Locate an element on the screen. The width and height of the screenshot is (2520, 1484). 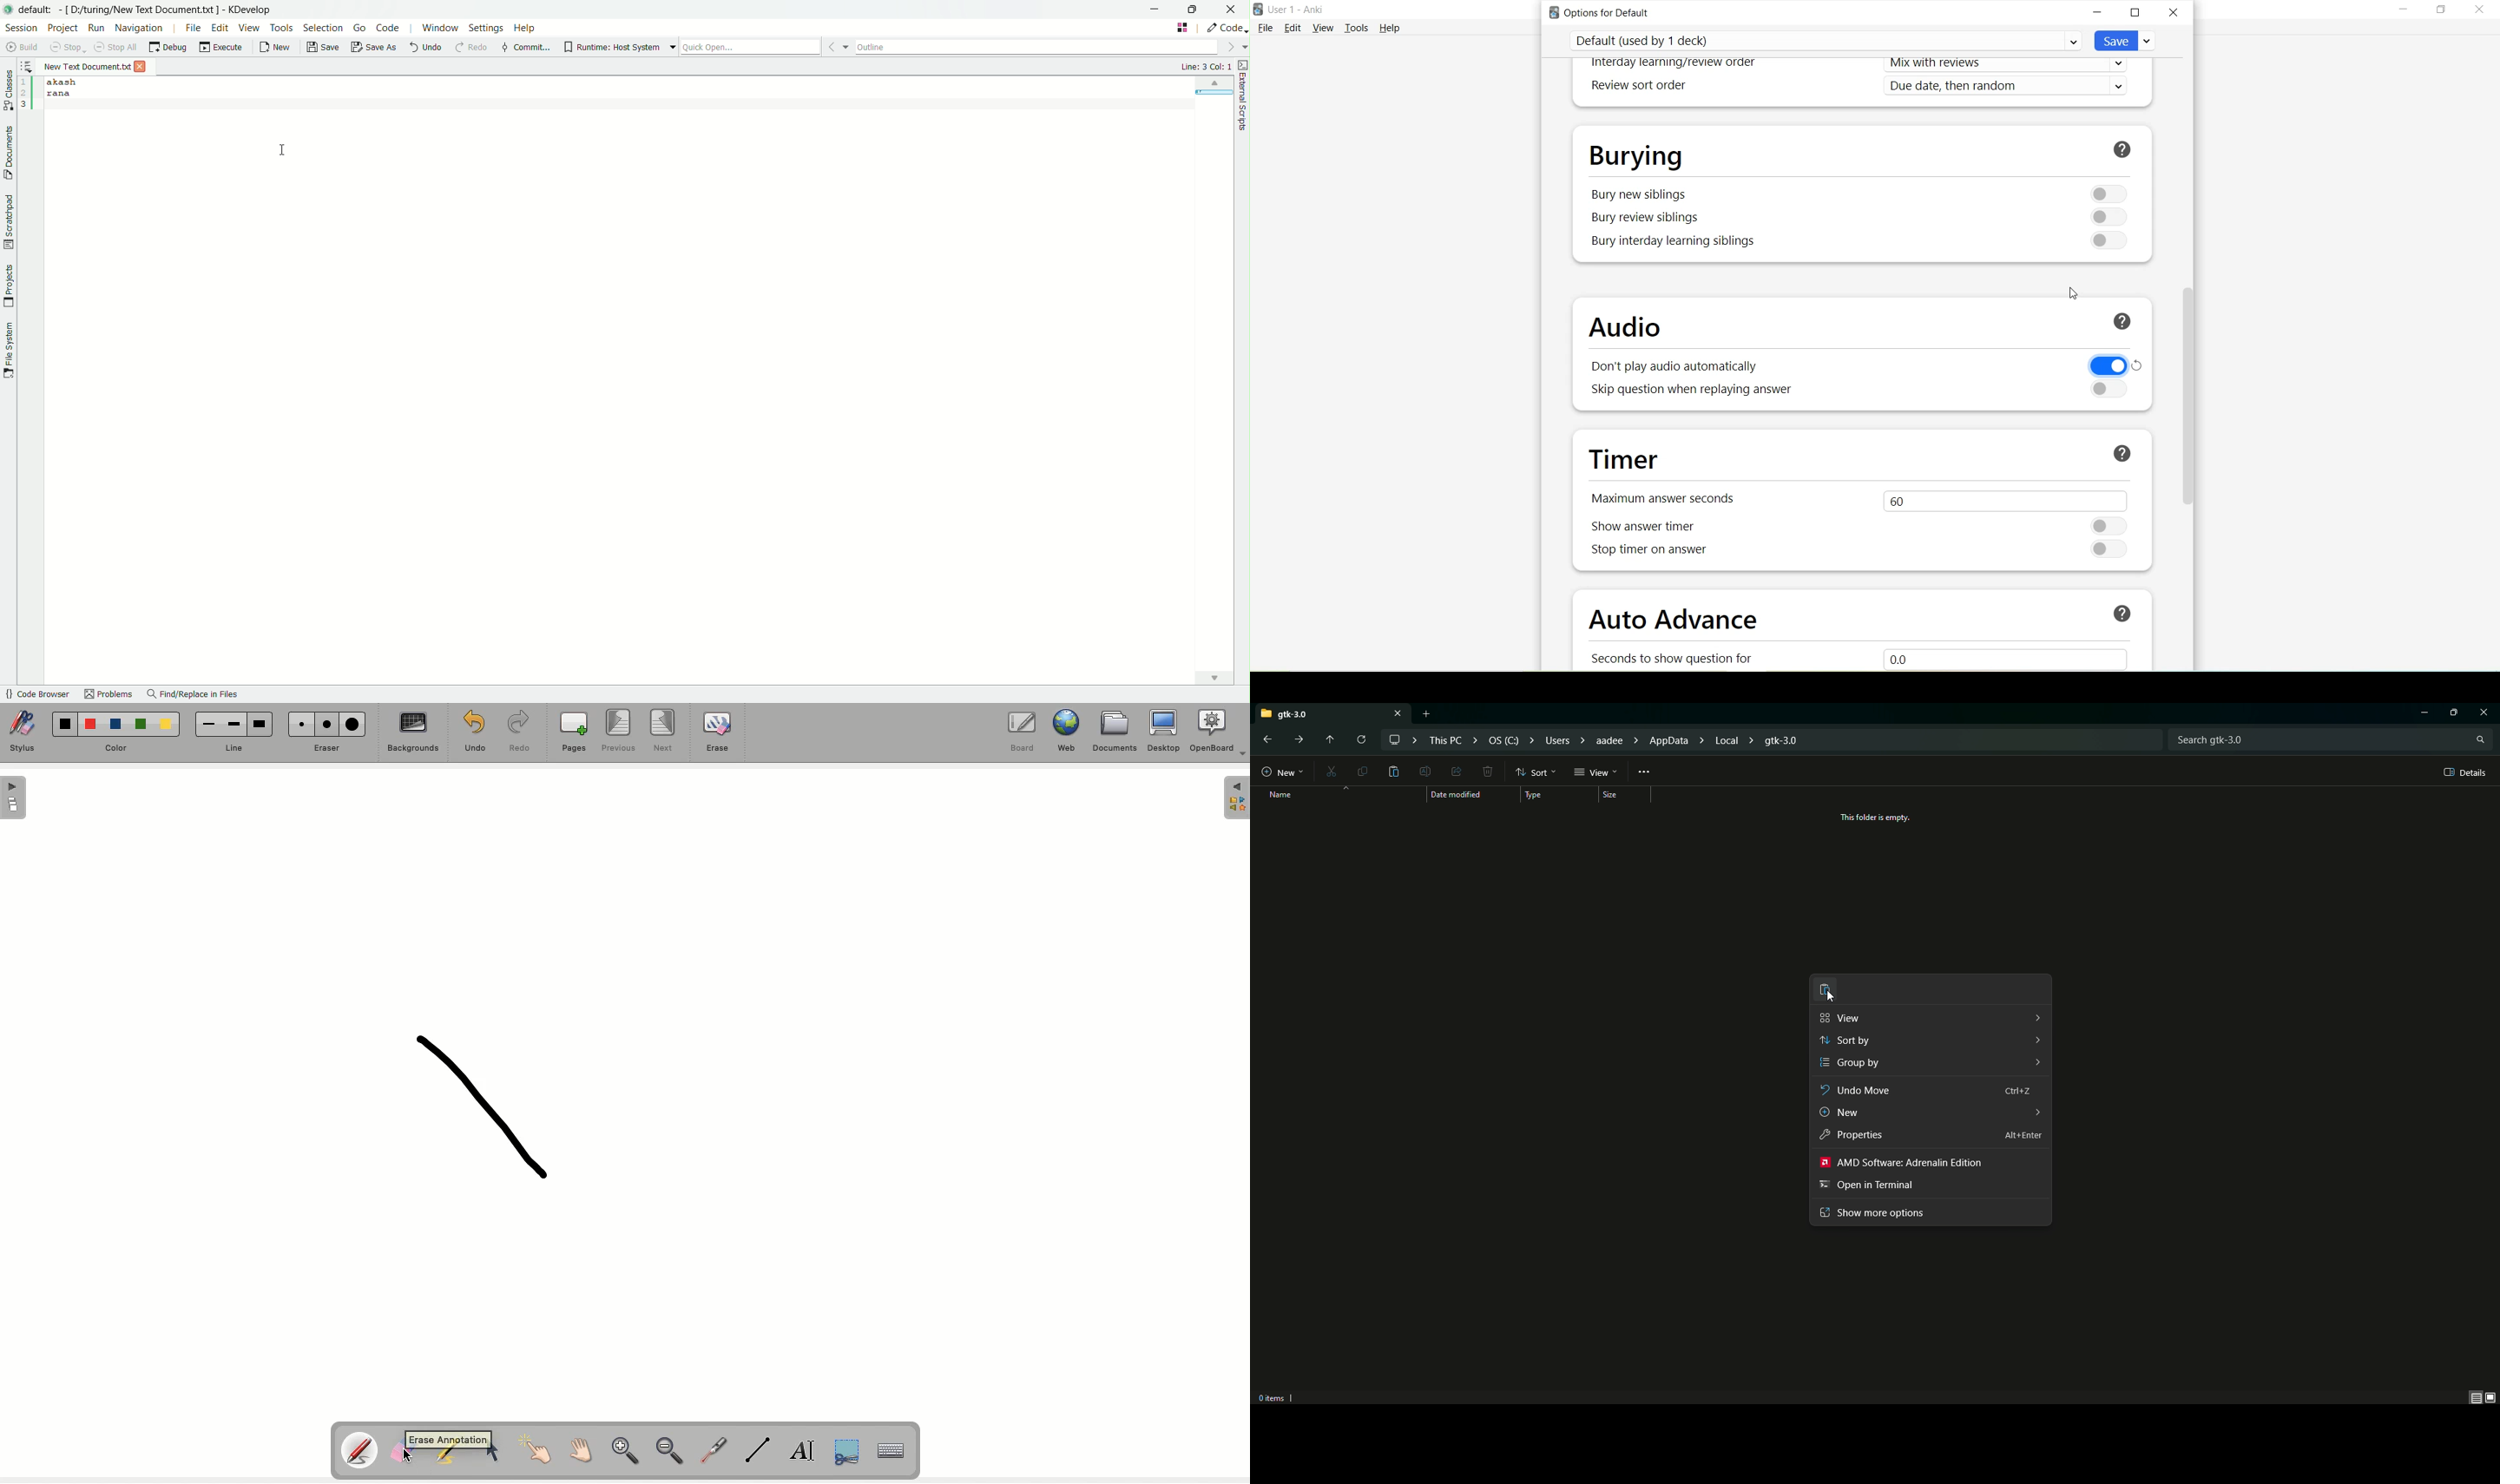
Open in terminal is located at coordinates (1870, 1187).